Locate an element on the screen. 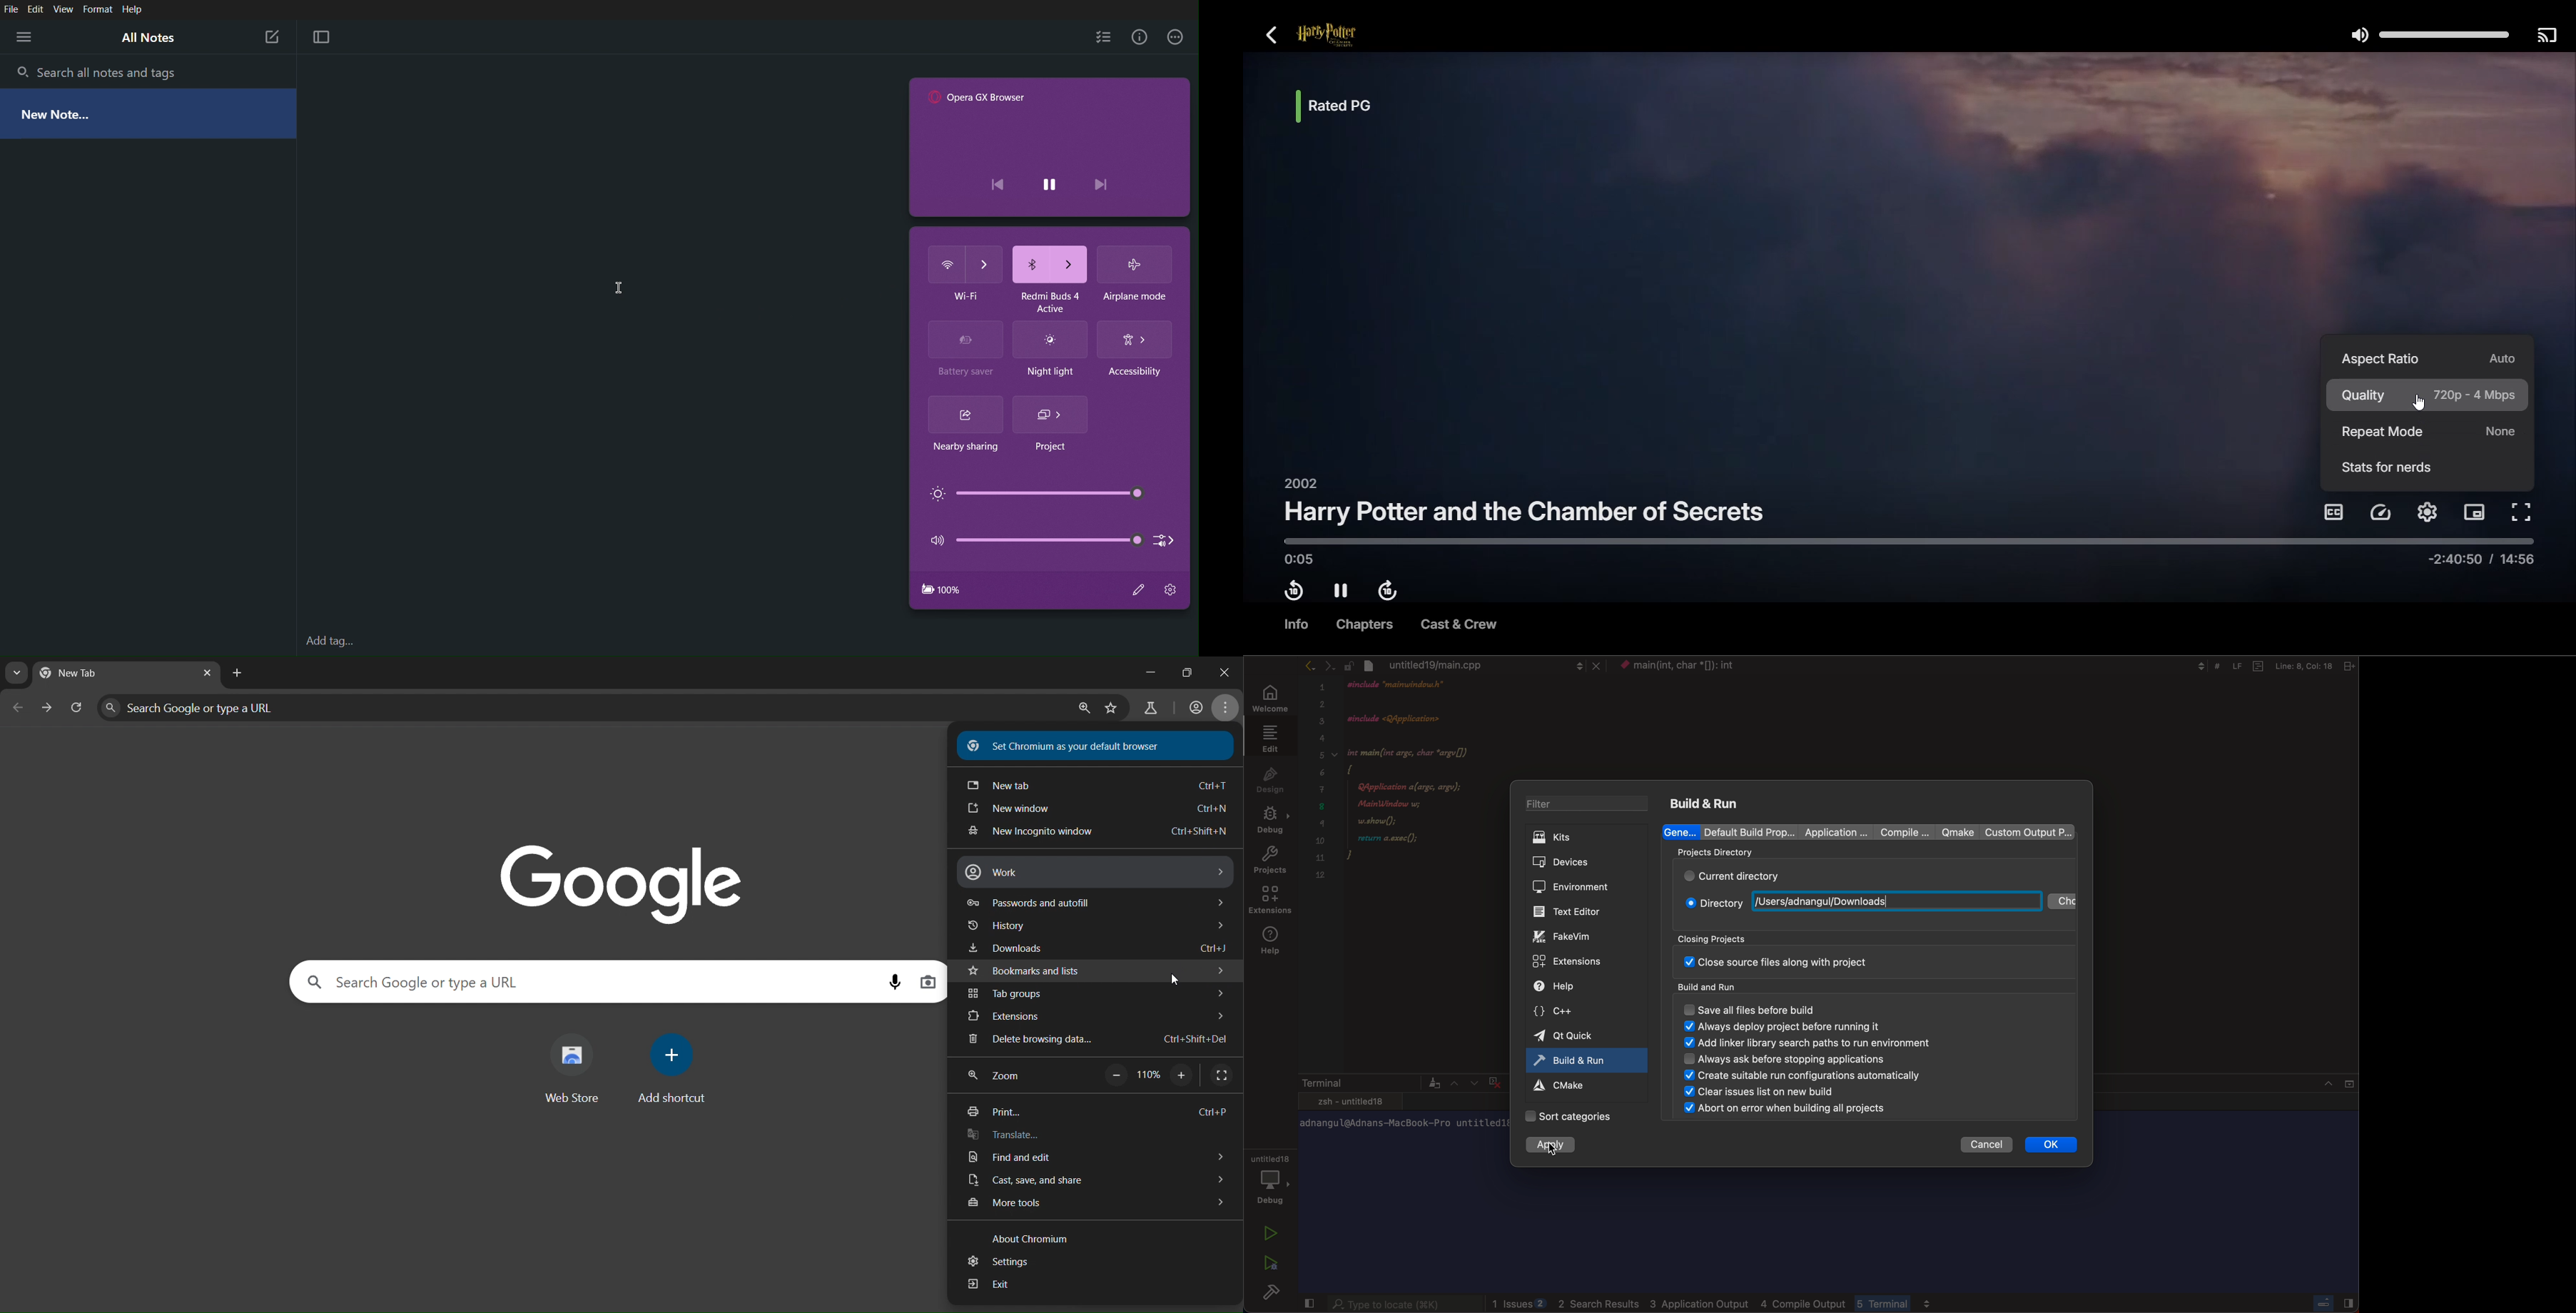  tab groups is located at coordinates (1096, 994).